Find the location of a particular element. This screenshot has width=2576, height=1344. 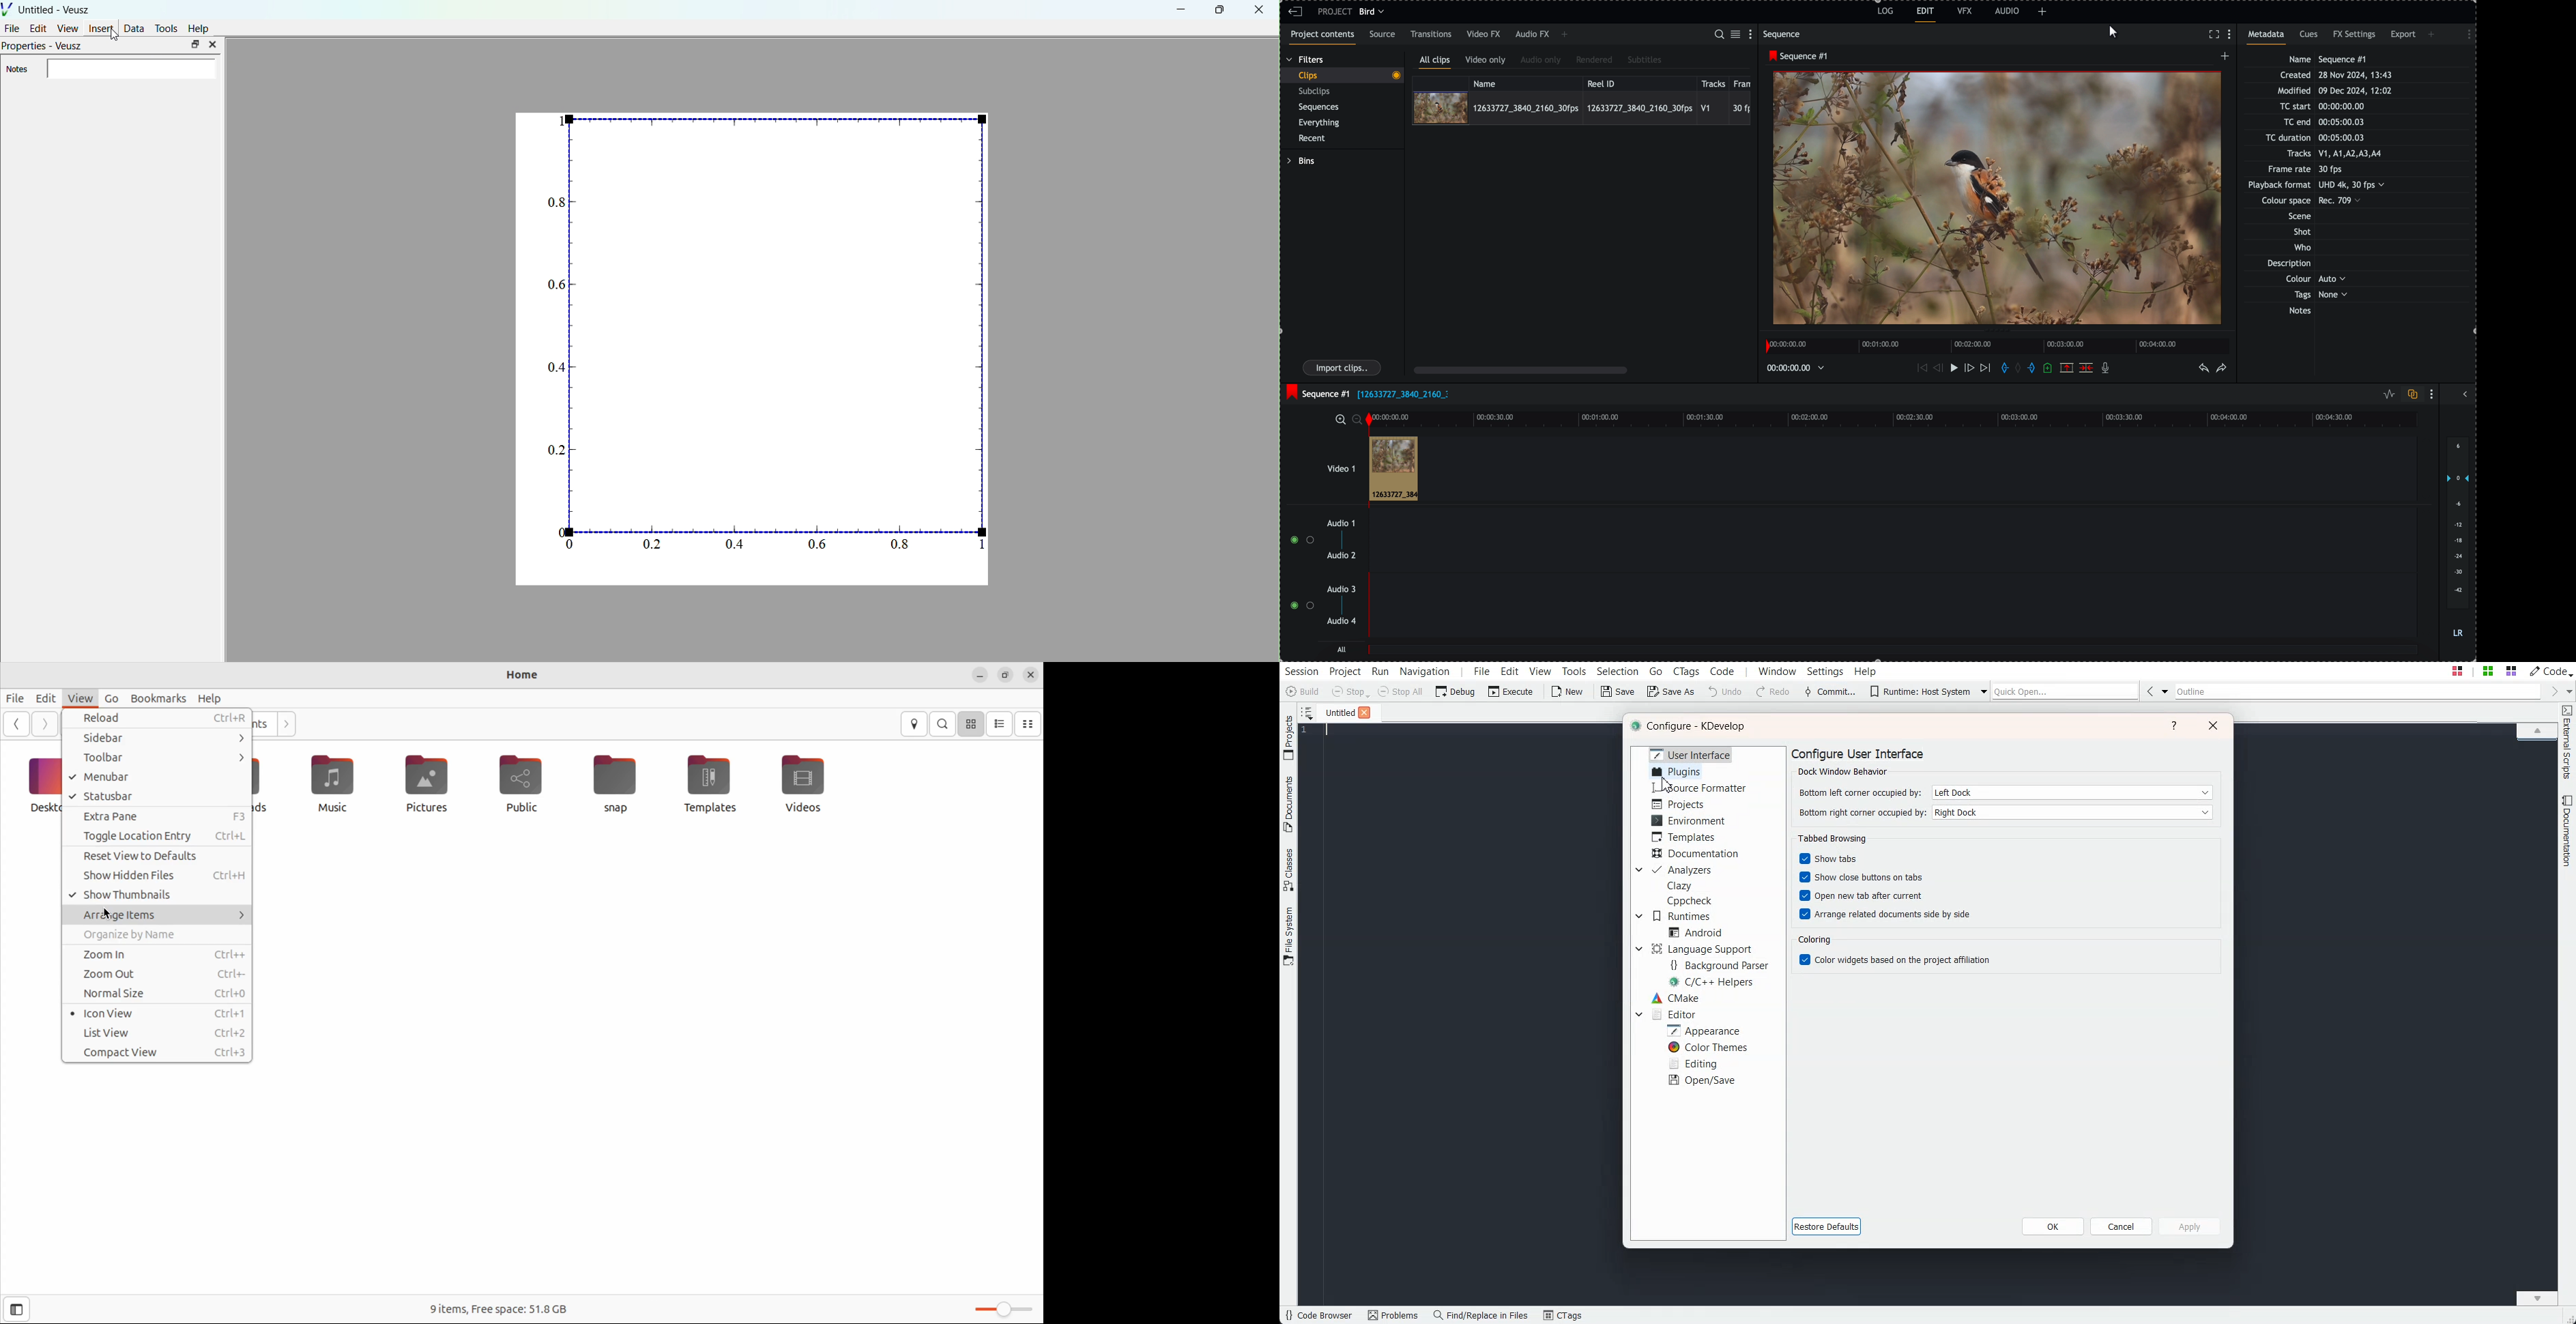

show settings menu is located at coordinates (2232, 35).